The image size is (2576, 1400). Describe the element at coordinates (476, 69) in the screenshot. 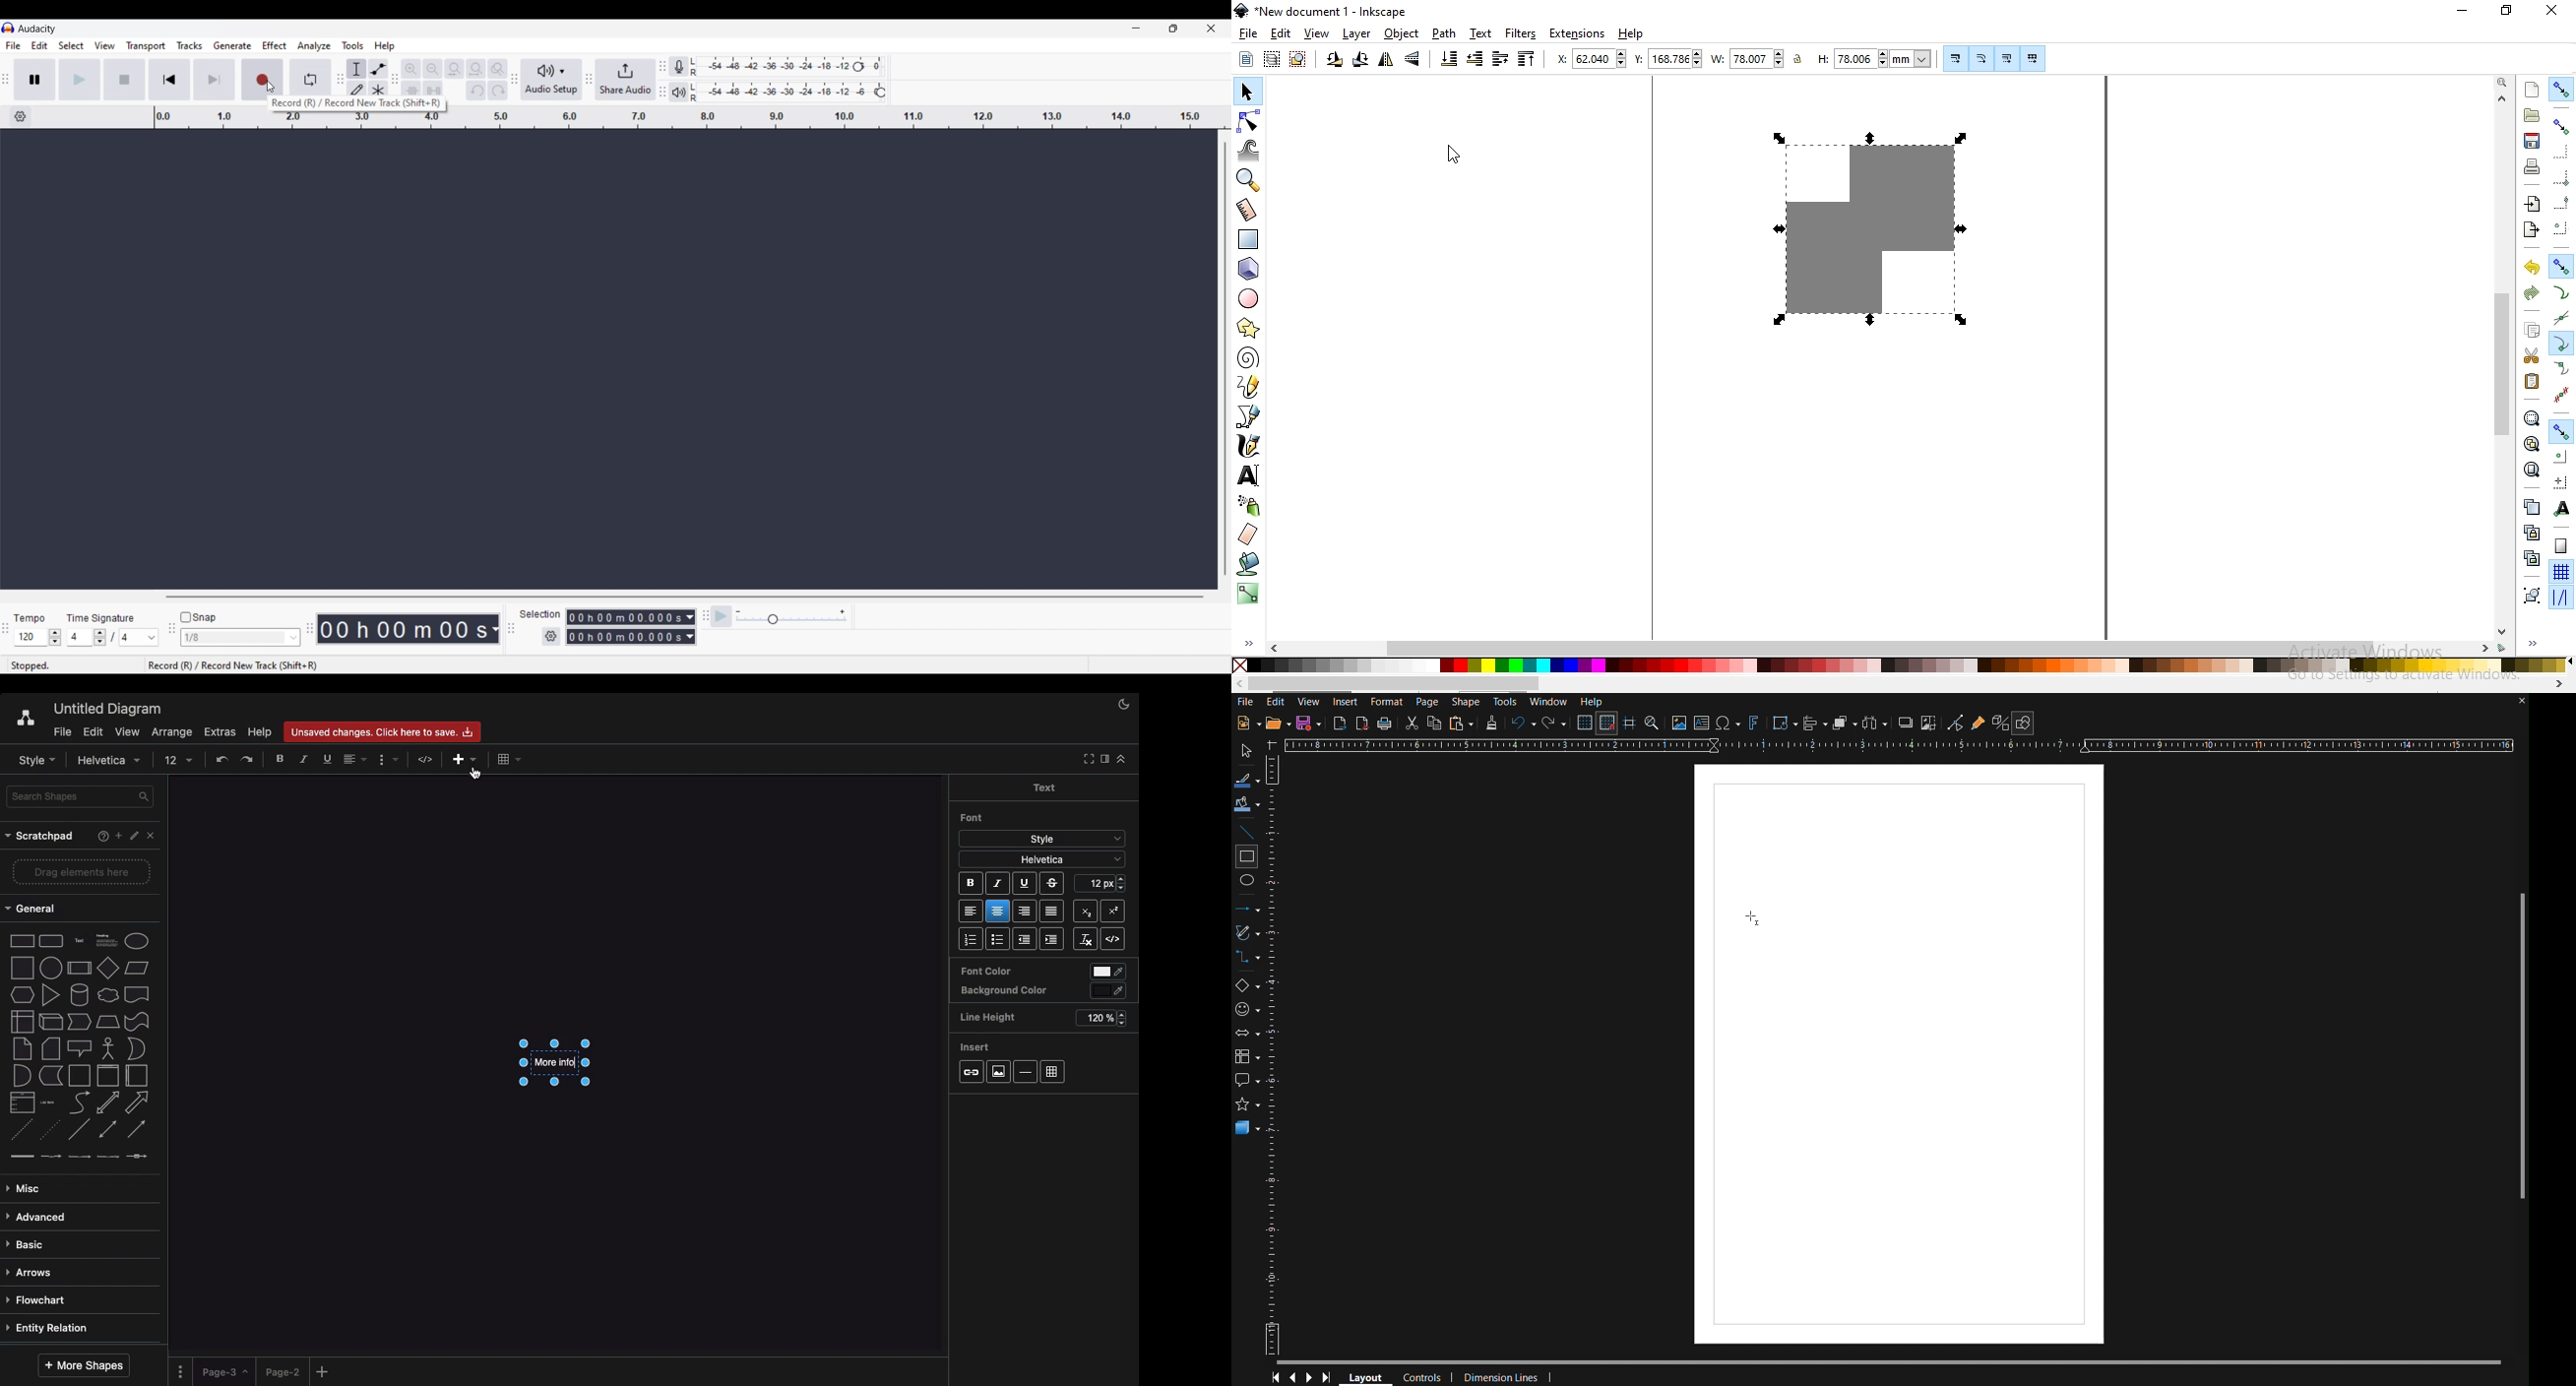

I see `Fit project to width` at that location.